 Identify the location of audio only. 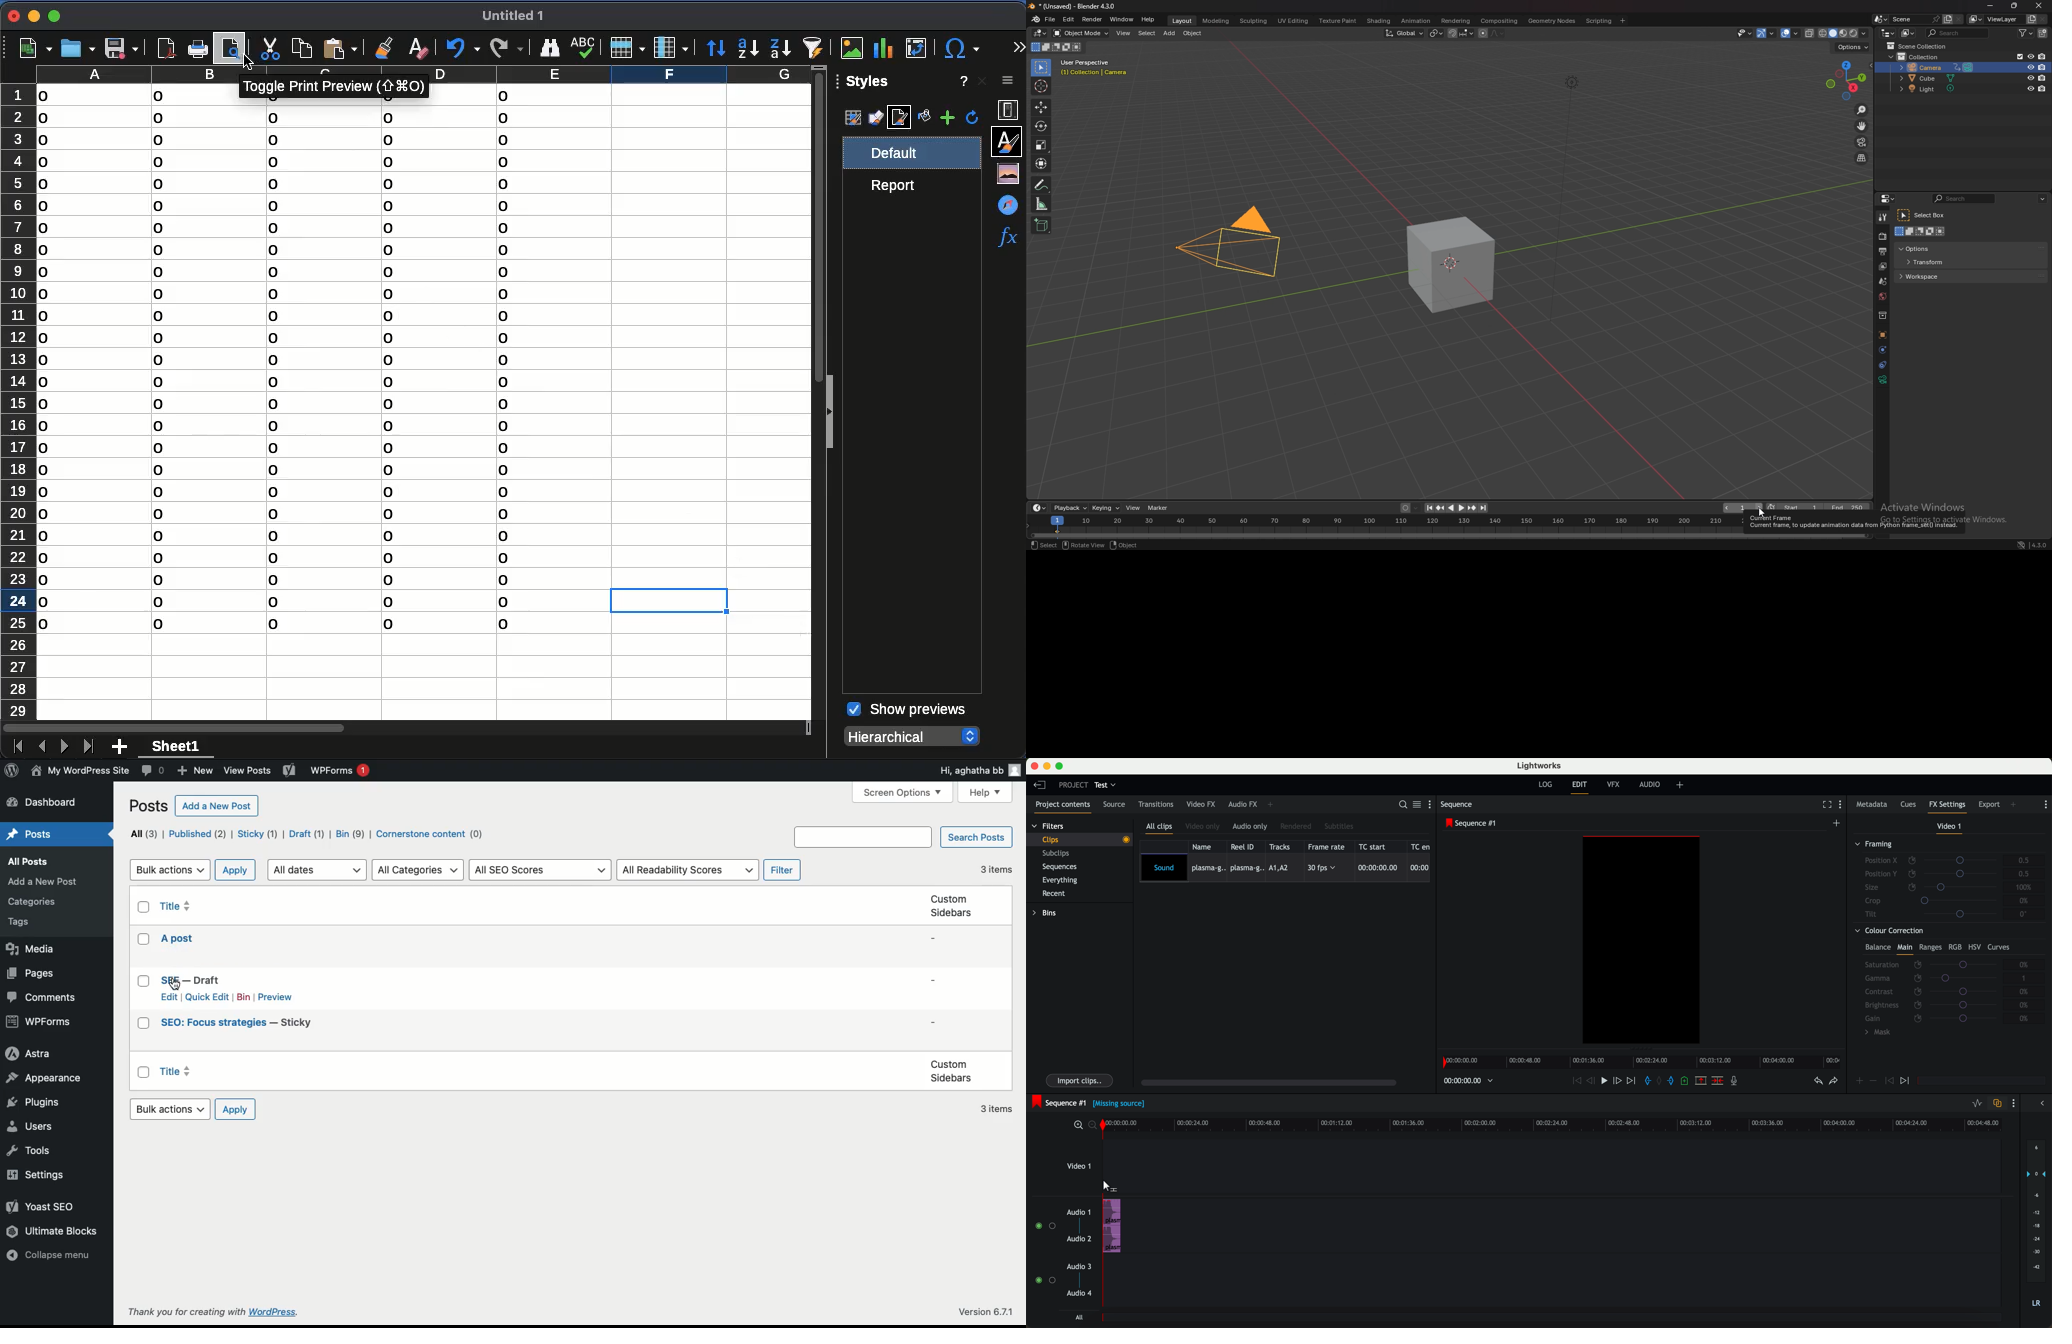
(1251, 827).